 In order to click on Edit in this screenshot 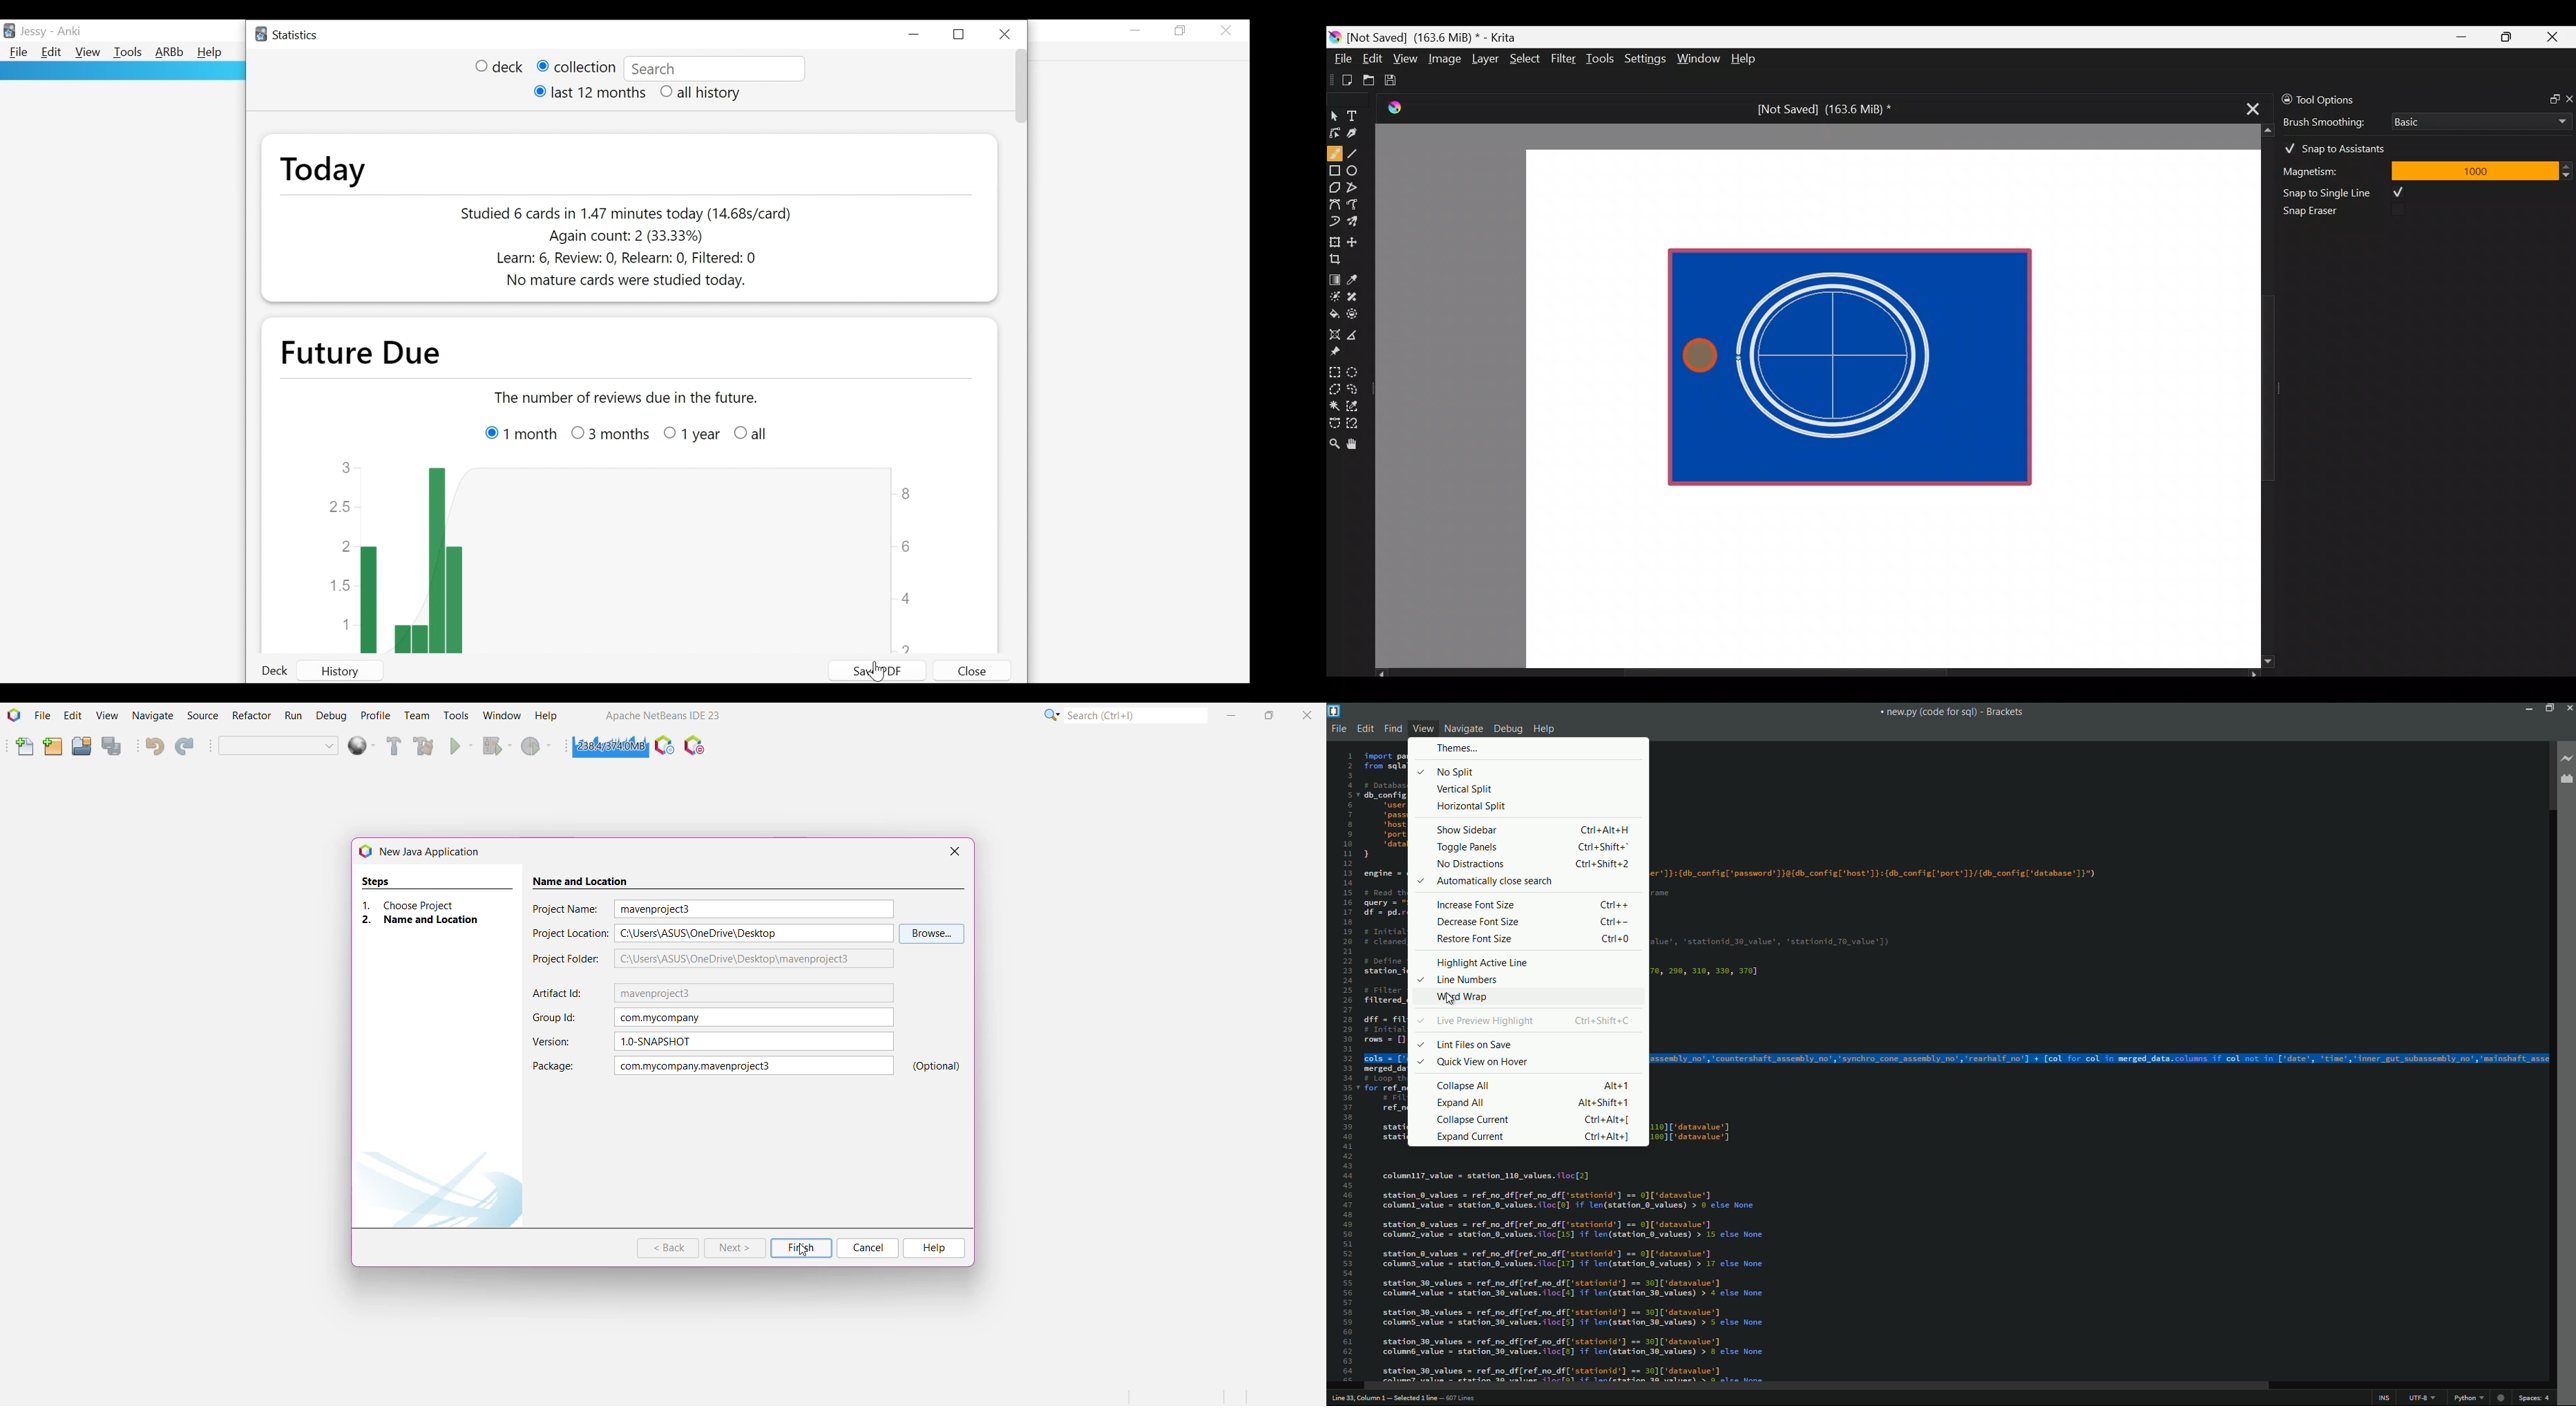, I will do `click(52, 53)`.